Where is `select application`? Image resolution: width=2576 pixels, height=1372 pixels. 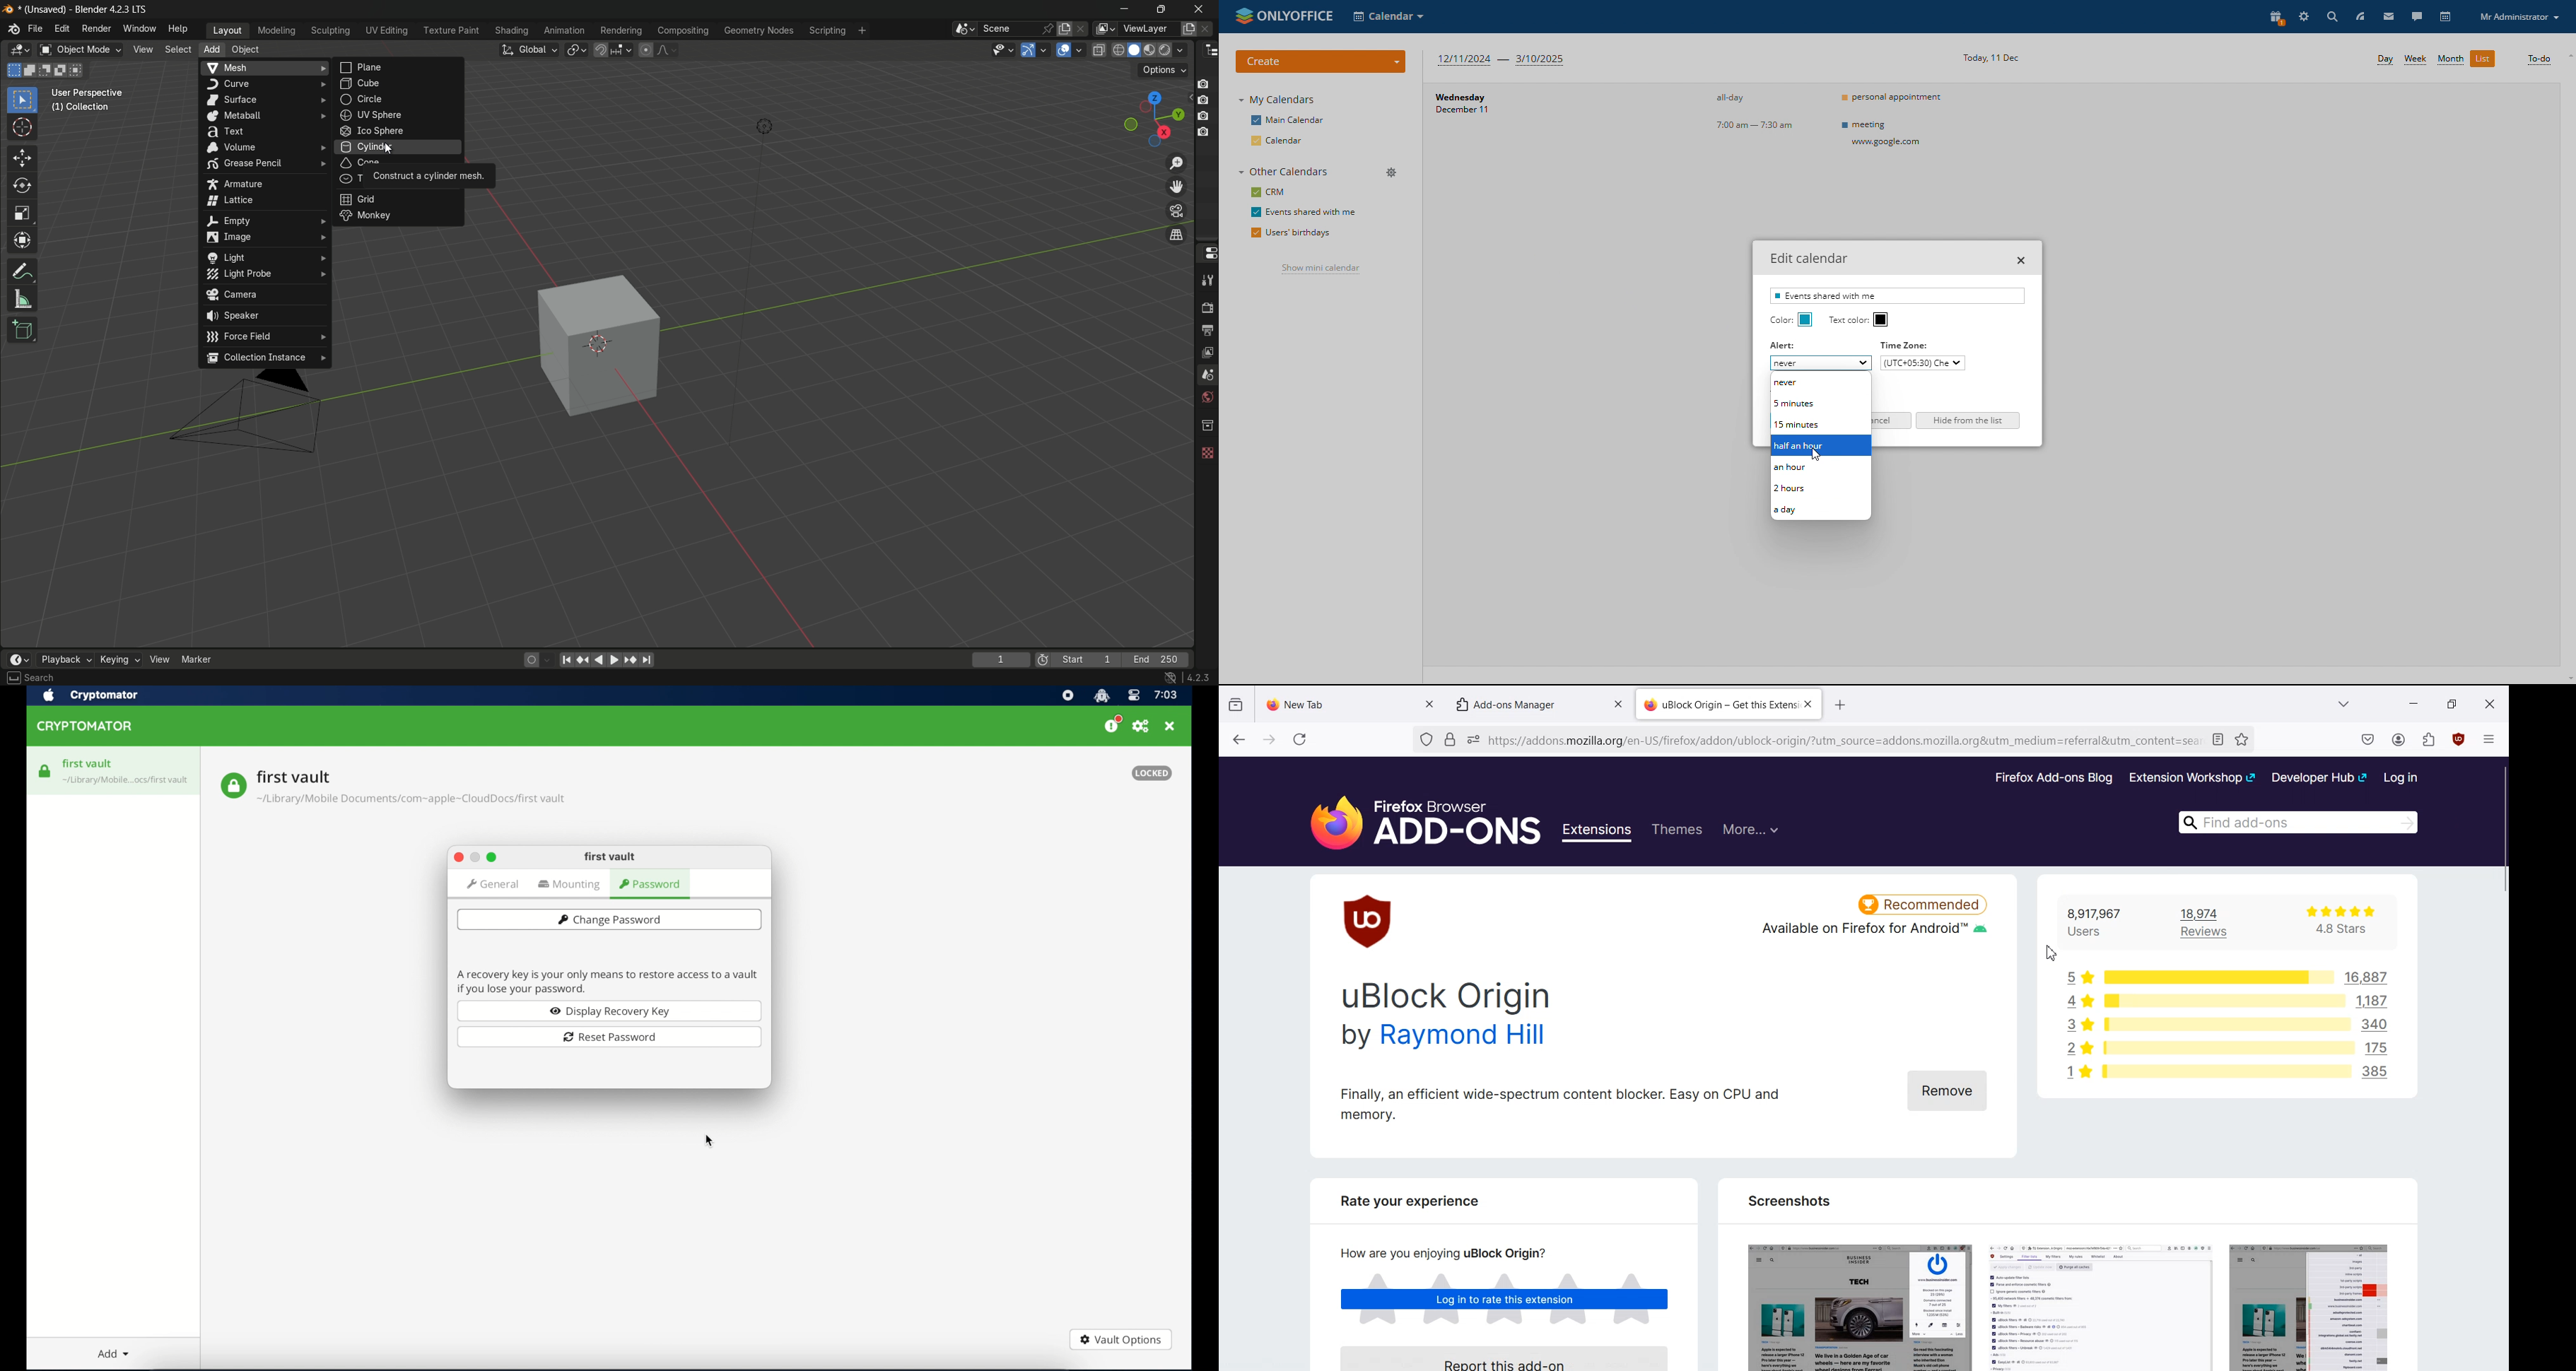
select application is located at coordinates (1388, 16).